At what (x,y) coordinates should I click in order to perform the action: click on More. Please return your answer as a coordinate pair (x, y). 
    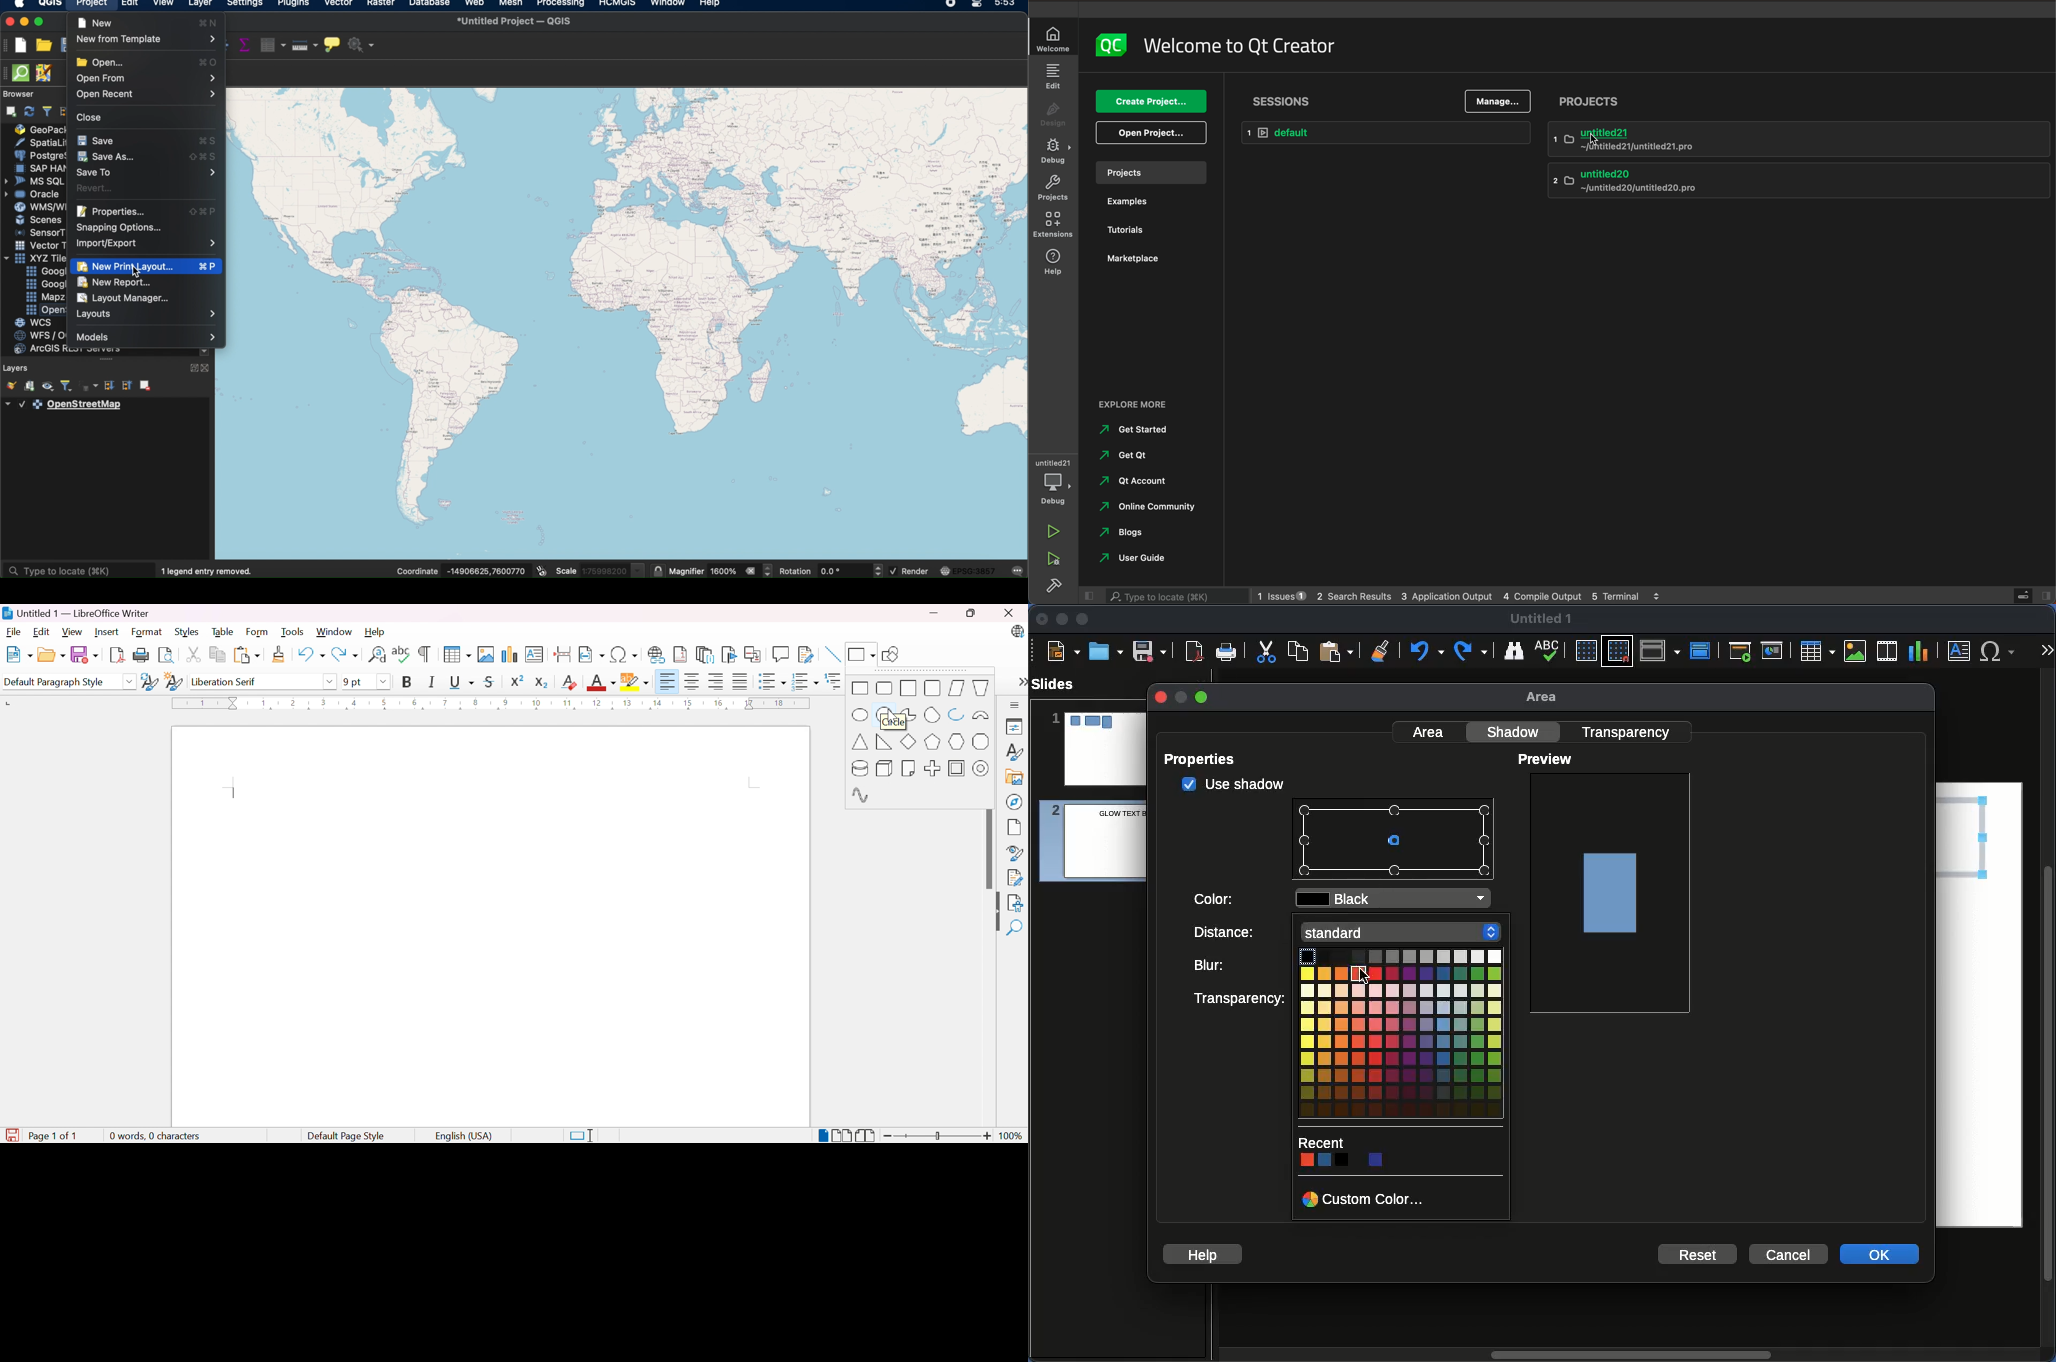
    Looking at the image, I should click on (2046, 652).